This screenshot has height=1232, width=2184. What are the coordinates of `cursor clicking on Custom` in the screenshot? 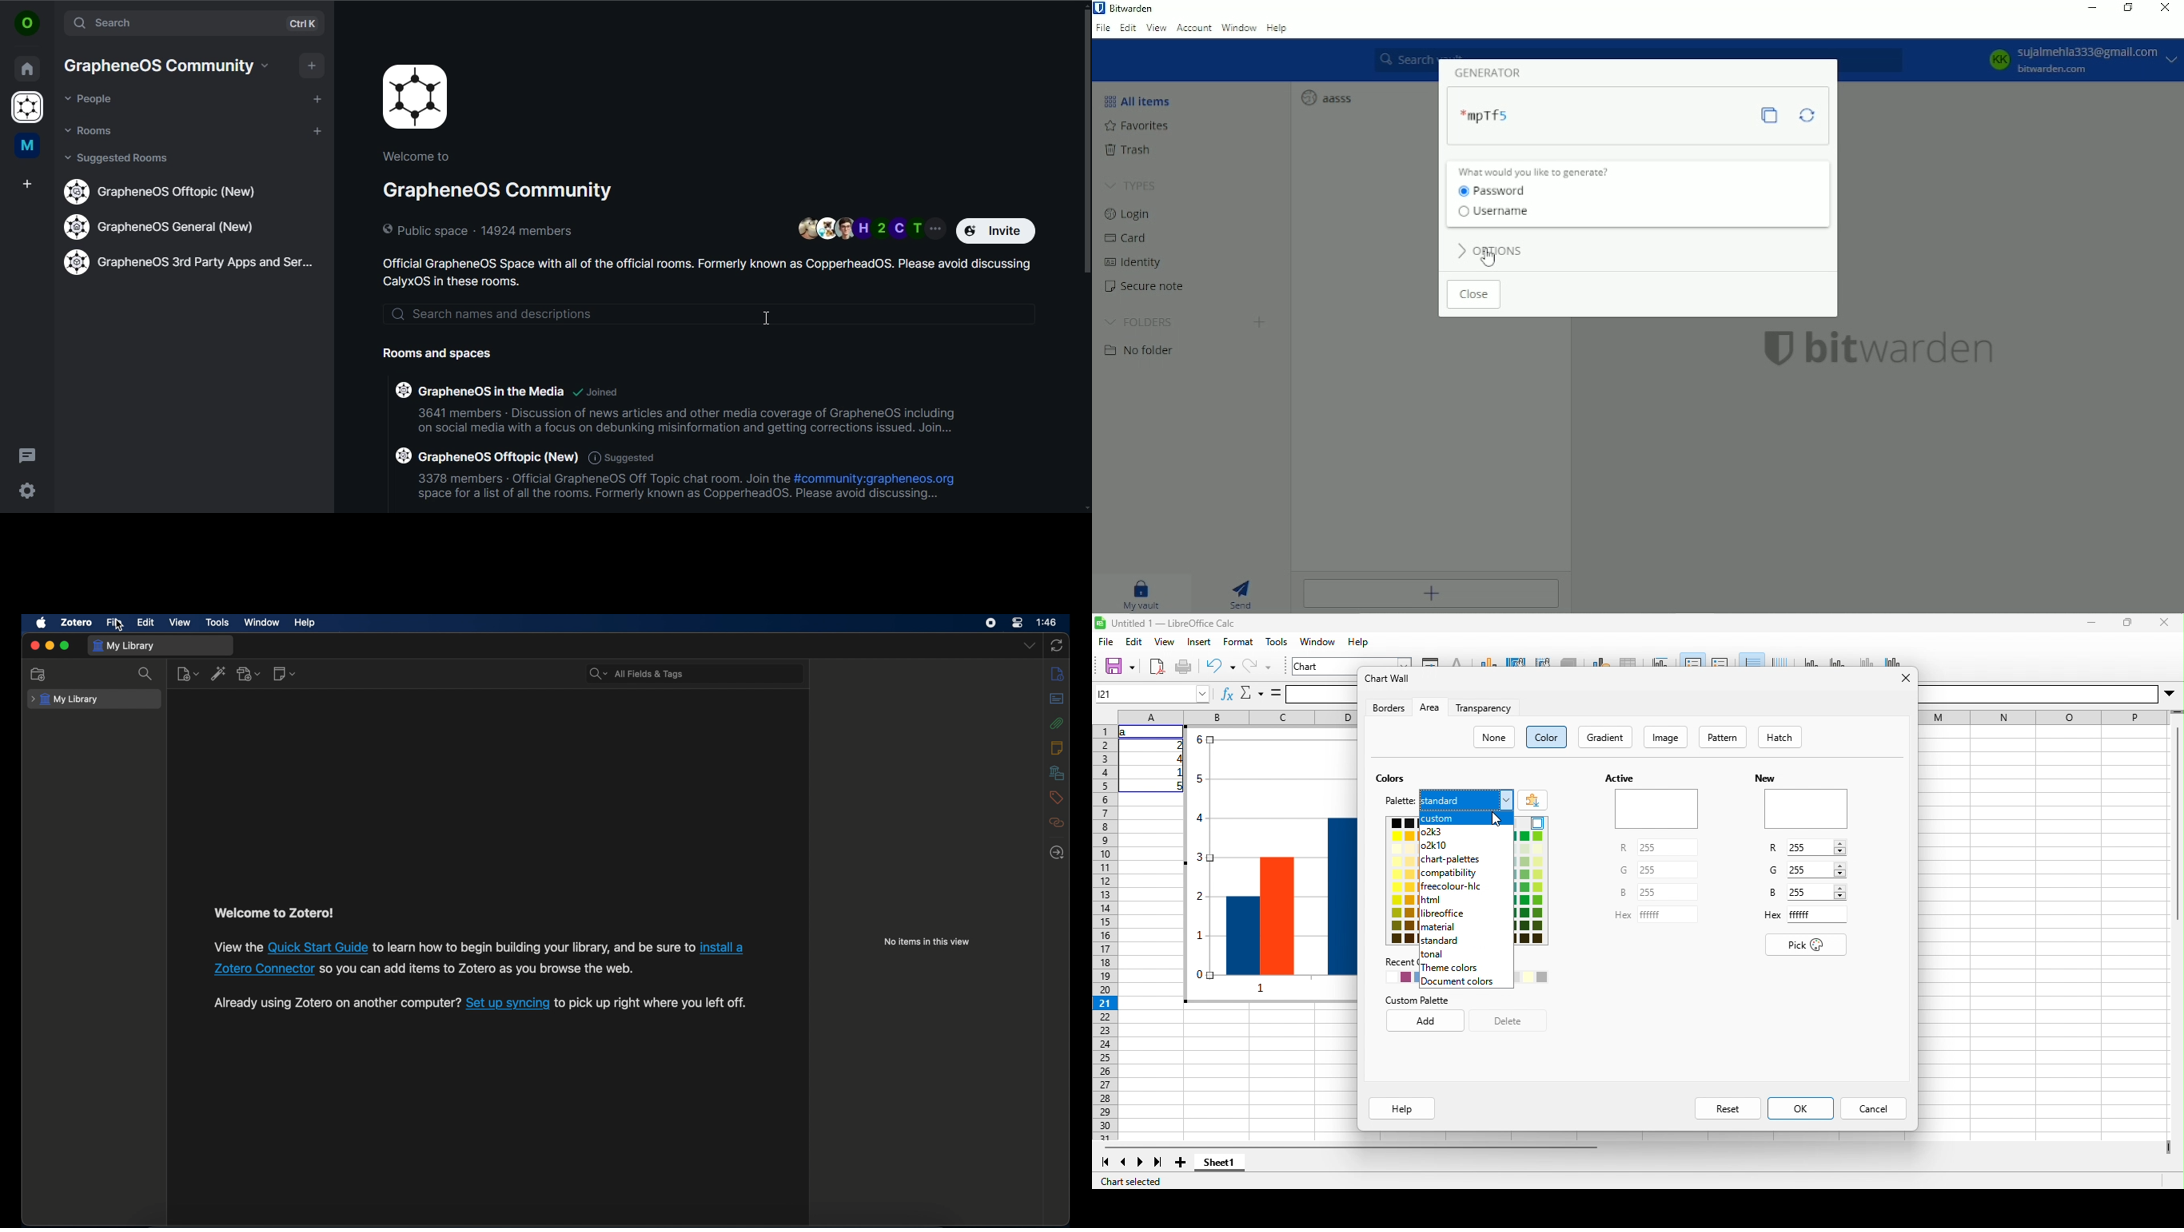 It's located at (1497, 819).